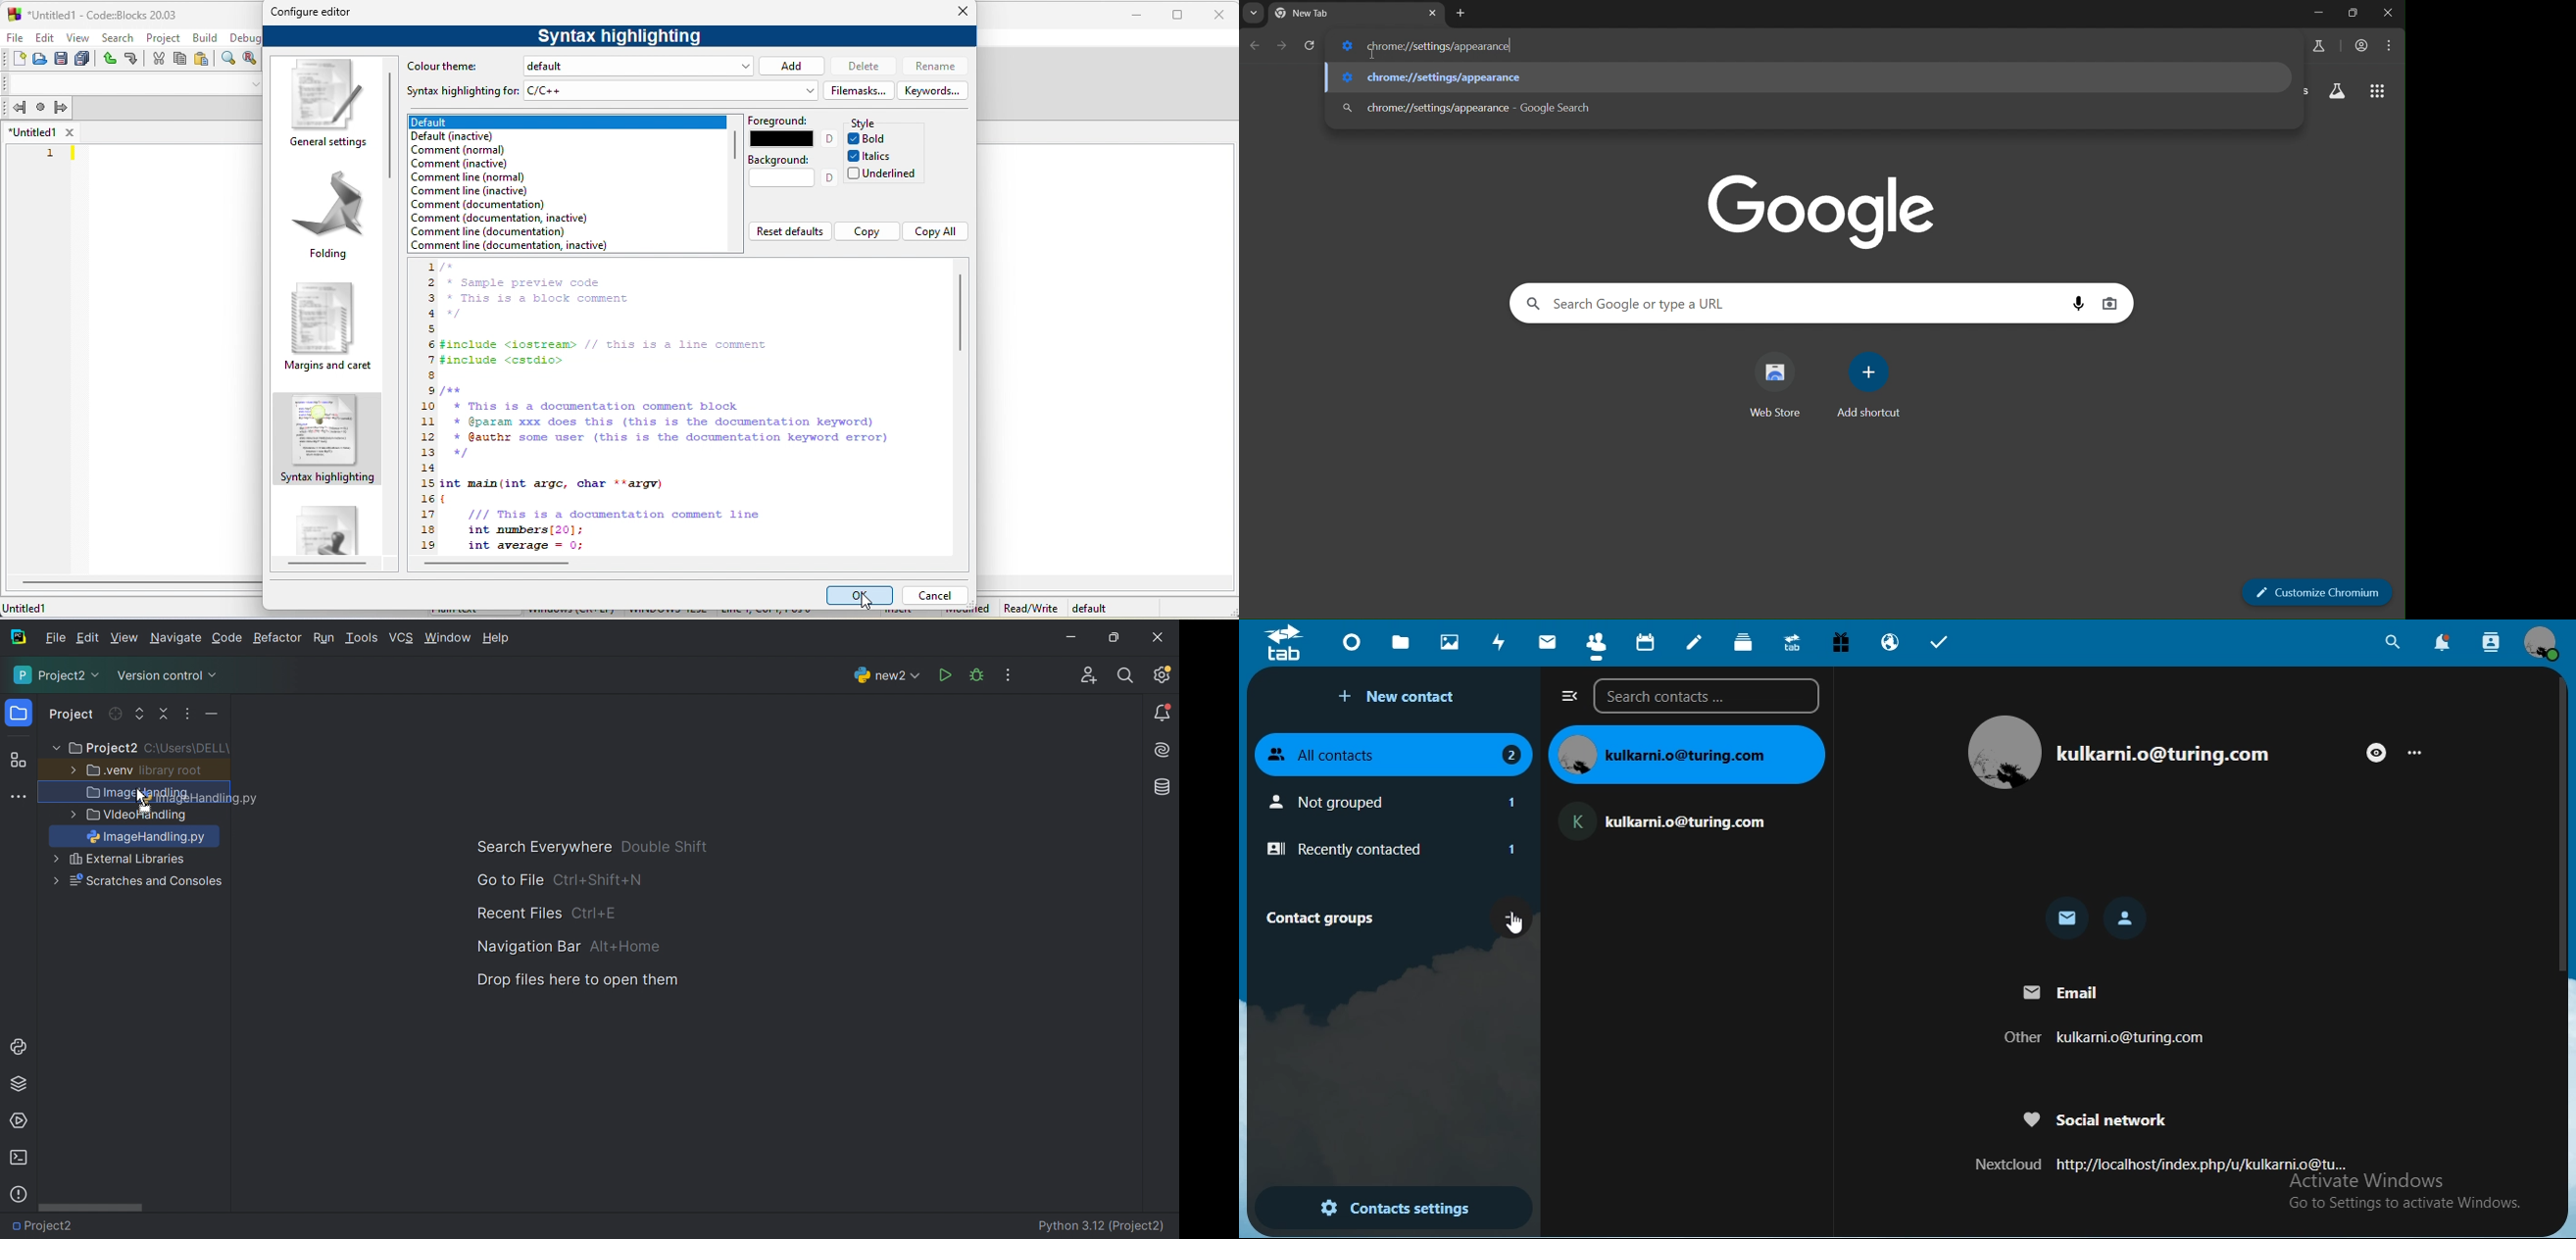 This screenshot has height=1260, width=2576. I want to click on VCS, so click(403, 638).